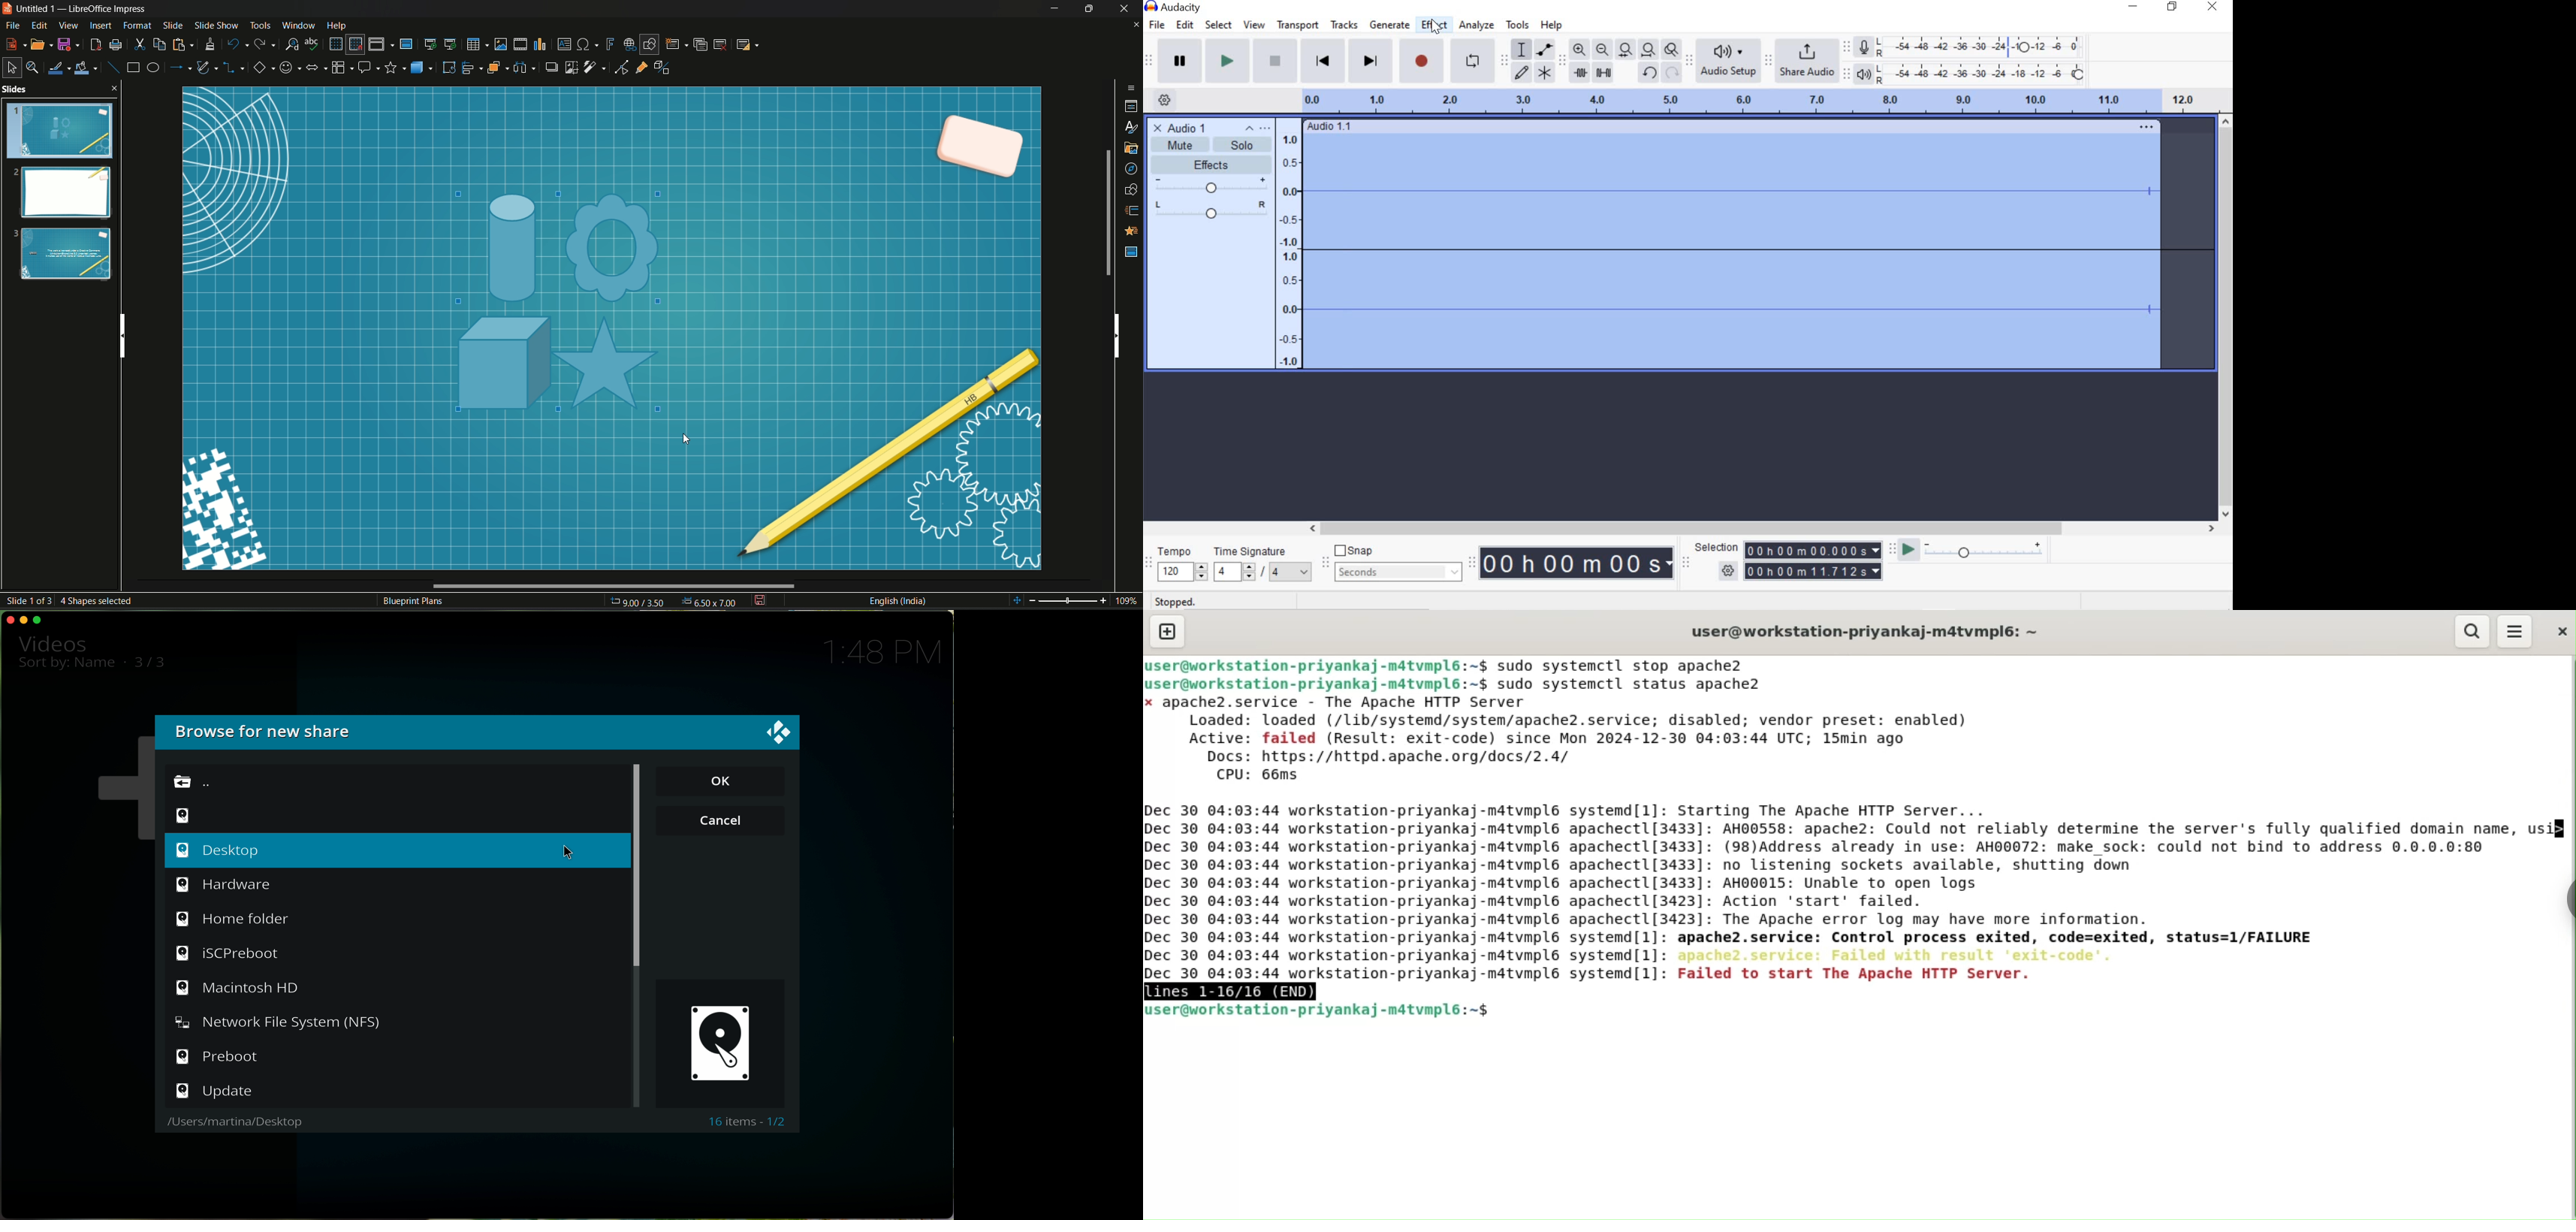  Describe the element at coordinates (1077, 601) in the screenshot. I see `Zoom` at that location.